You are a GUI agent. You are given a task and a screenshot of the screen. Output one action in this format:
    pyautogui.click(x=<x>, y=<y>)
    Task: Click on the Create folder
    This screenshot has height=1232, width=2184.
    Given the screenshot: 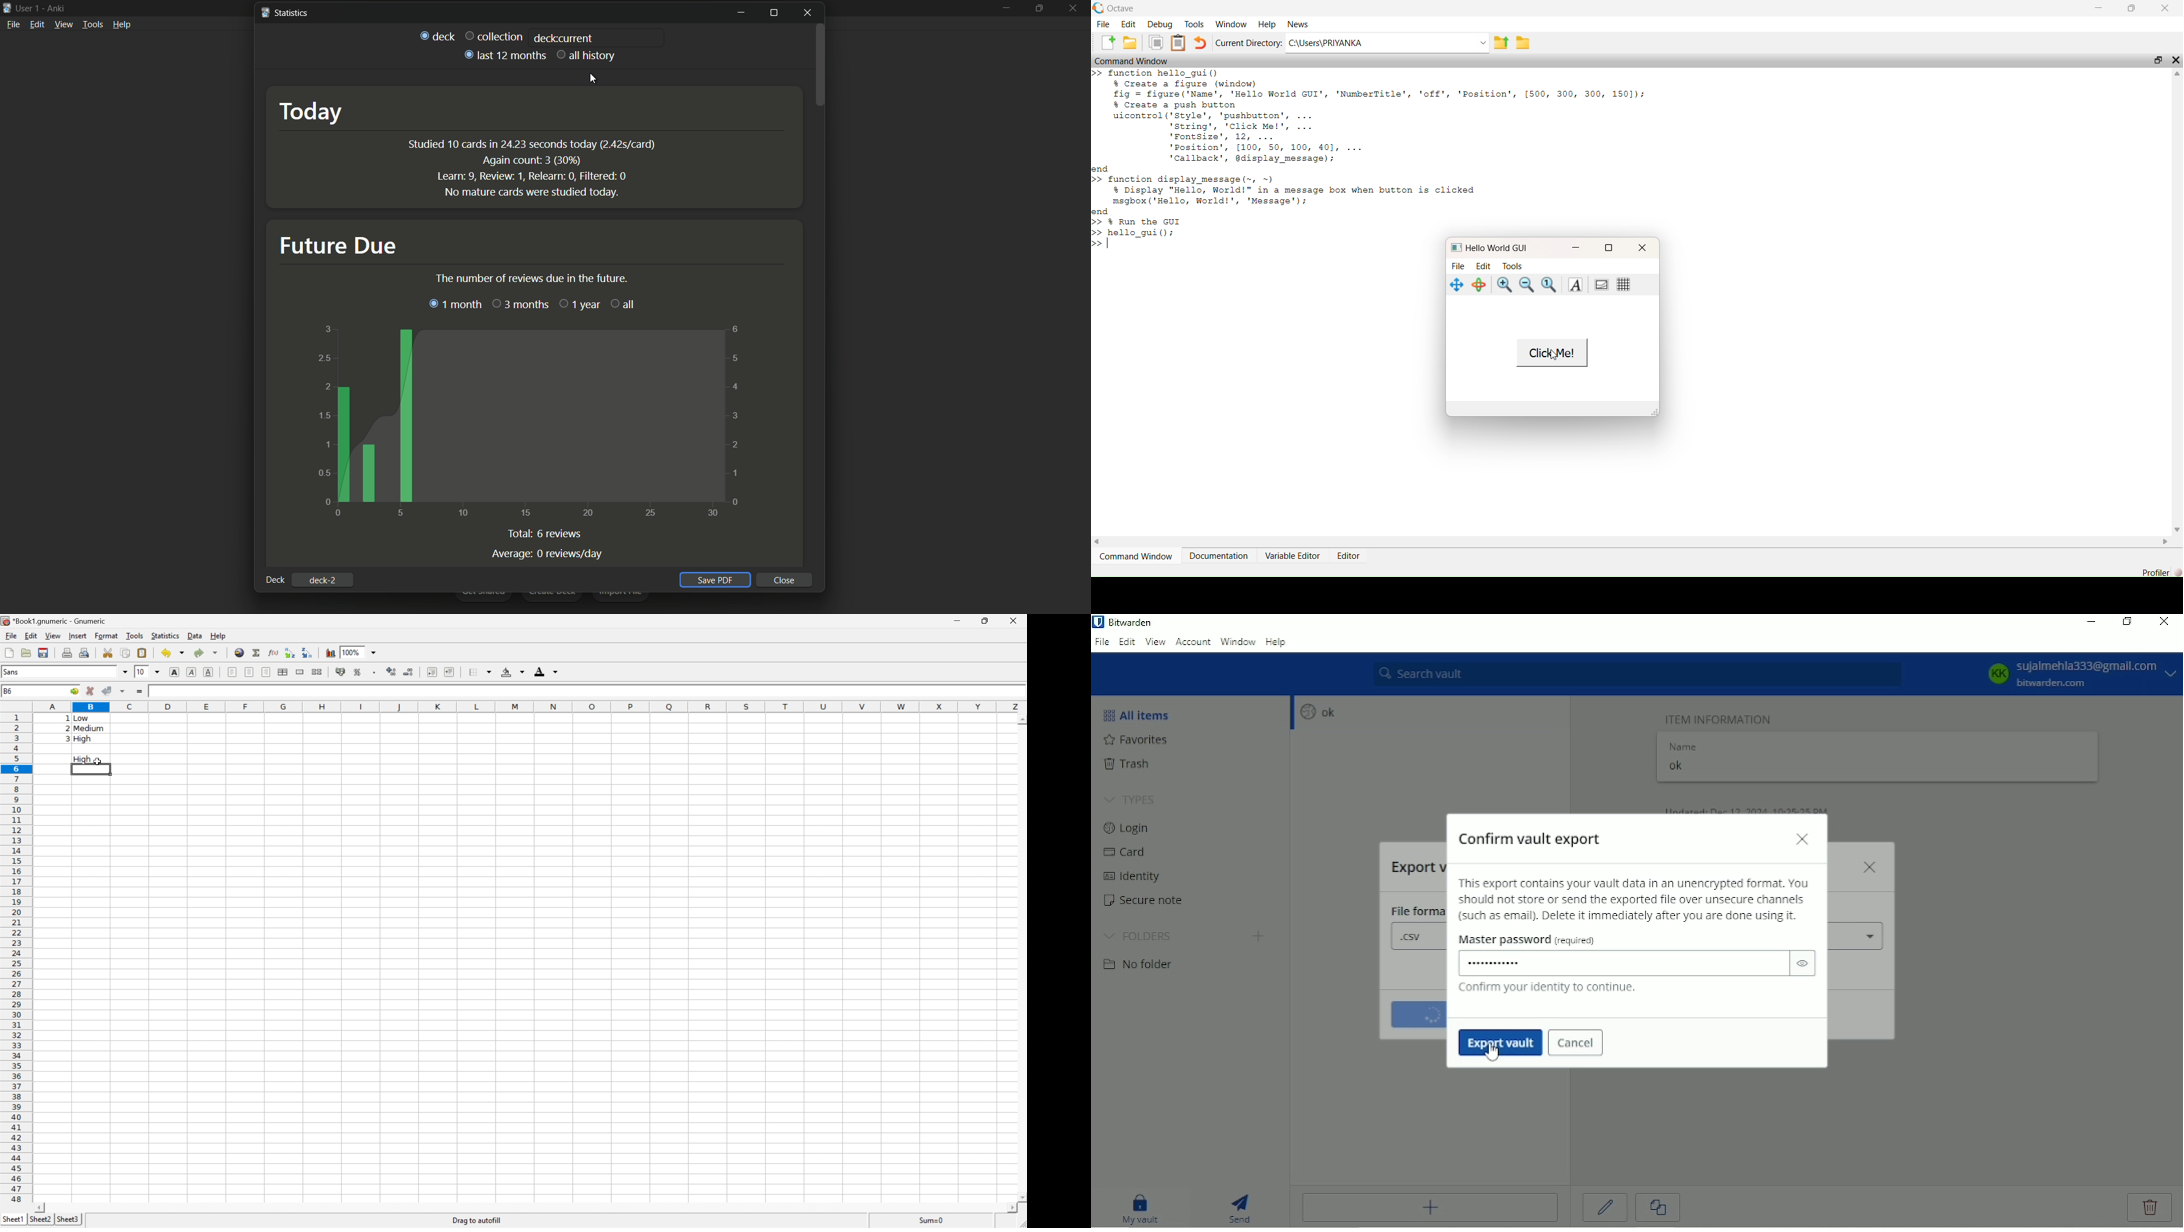 What is the action you would take?
    pyautogui.click(x=1260, y=938)
    